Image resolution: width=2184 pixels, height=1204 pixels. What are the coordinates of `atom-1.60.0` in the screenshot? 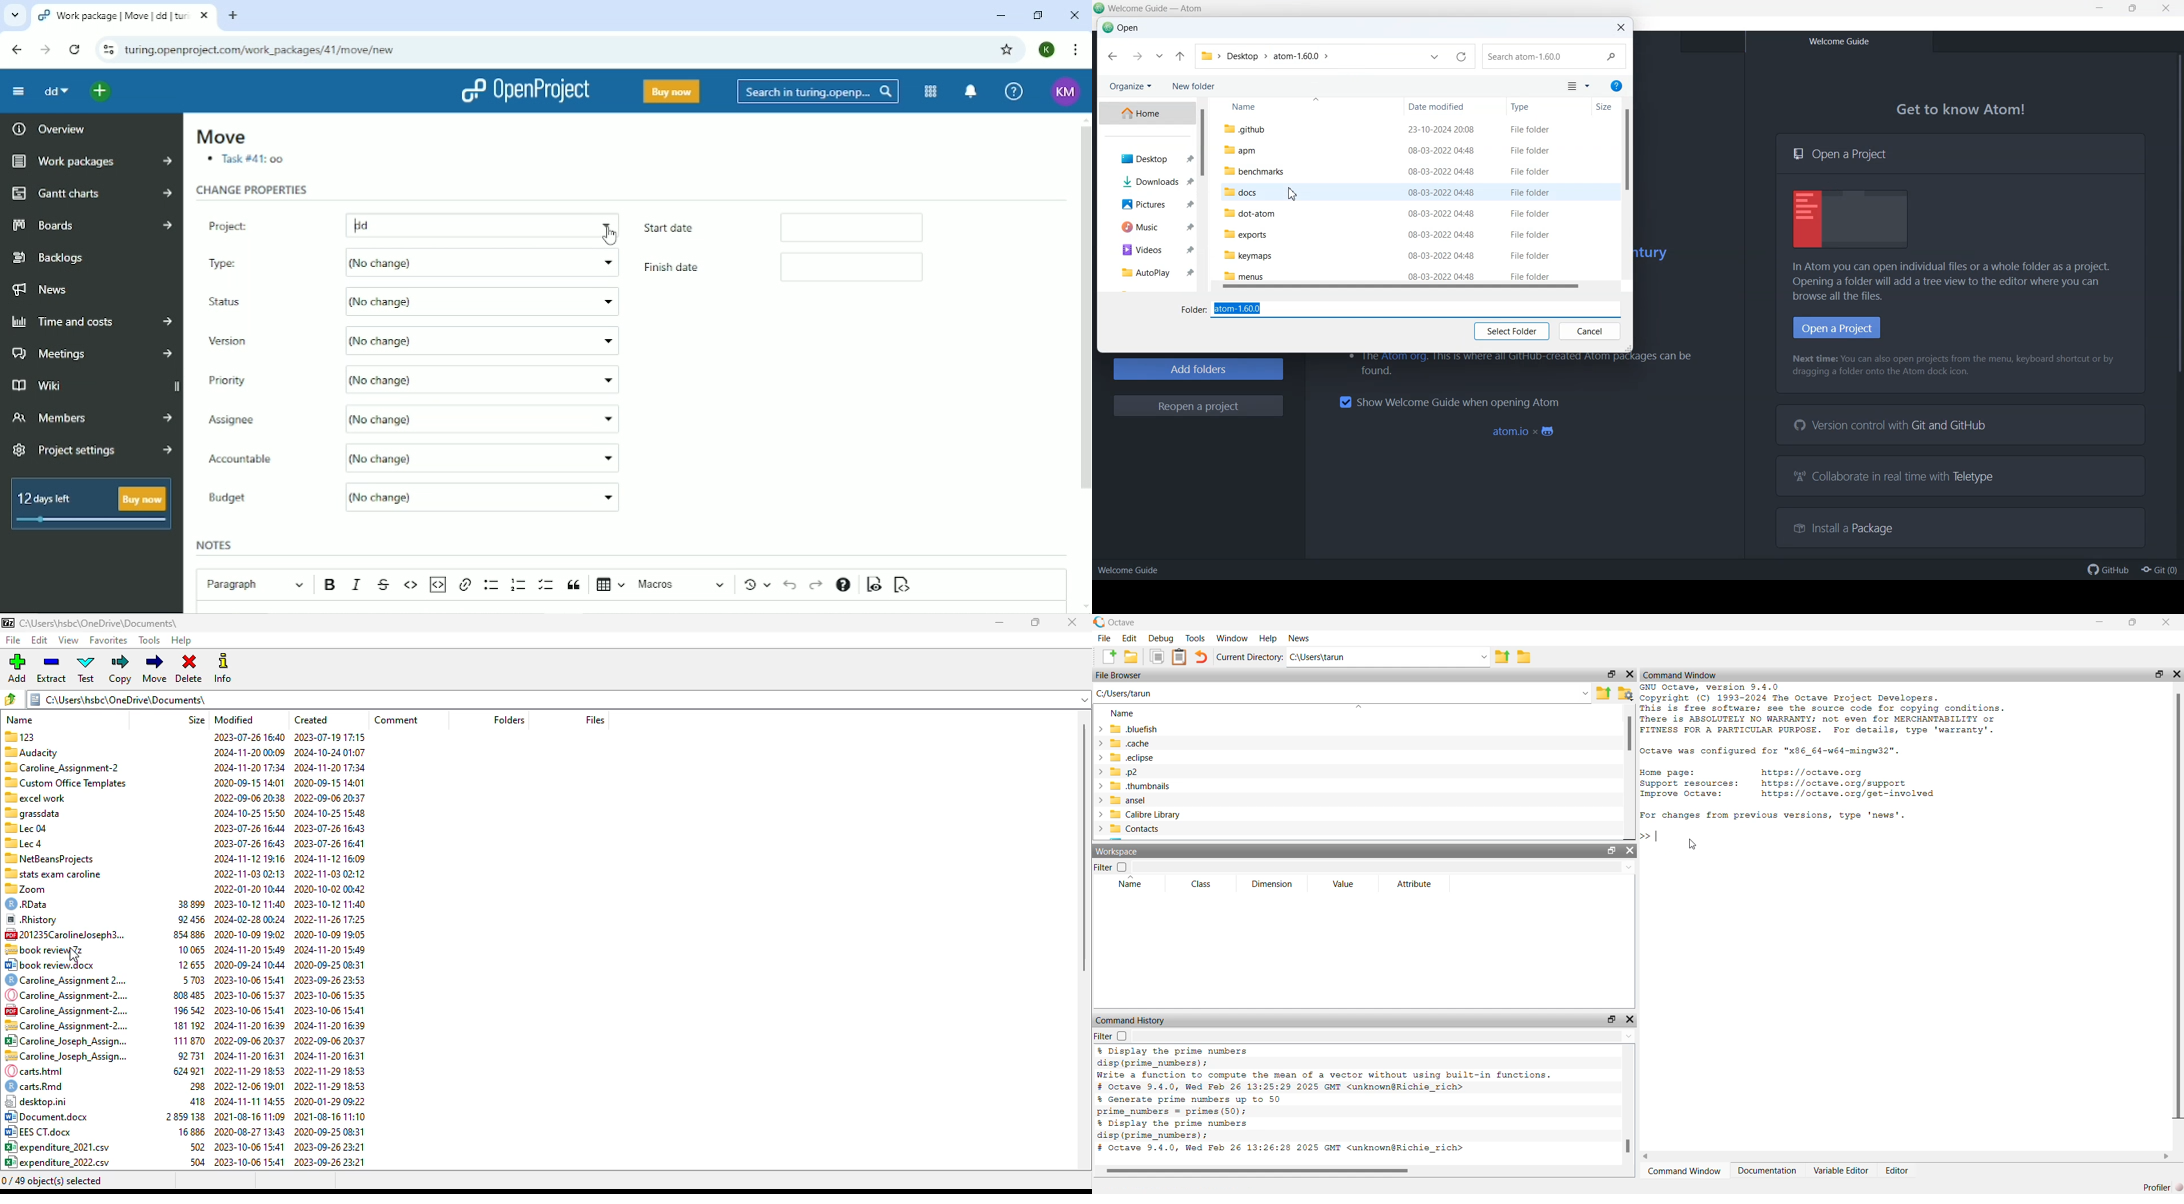 It's located at (1297, 56).